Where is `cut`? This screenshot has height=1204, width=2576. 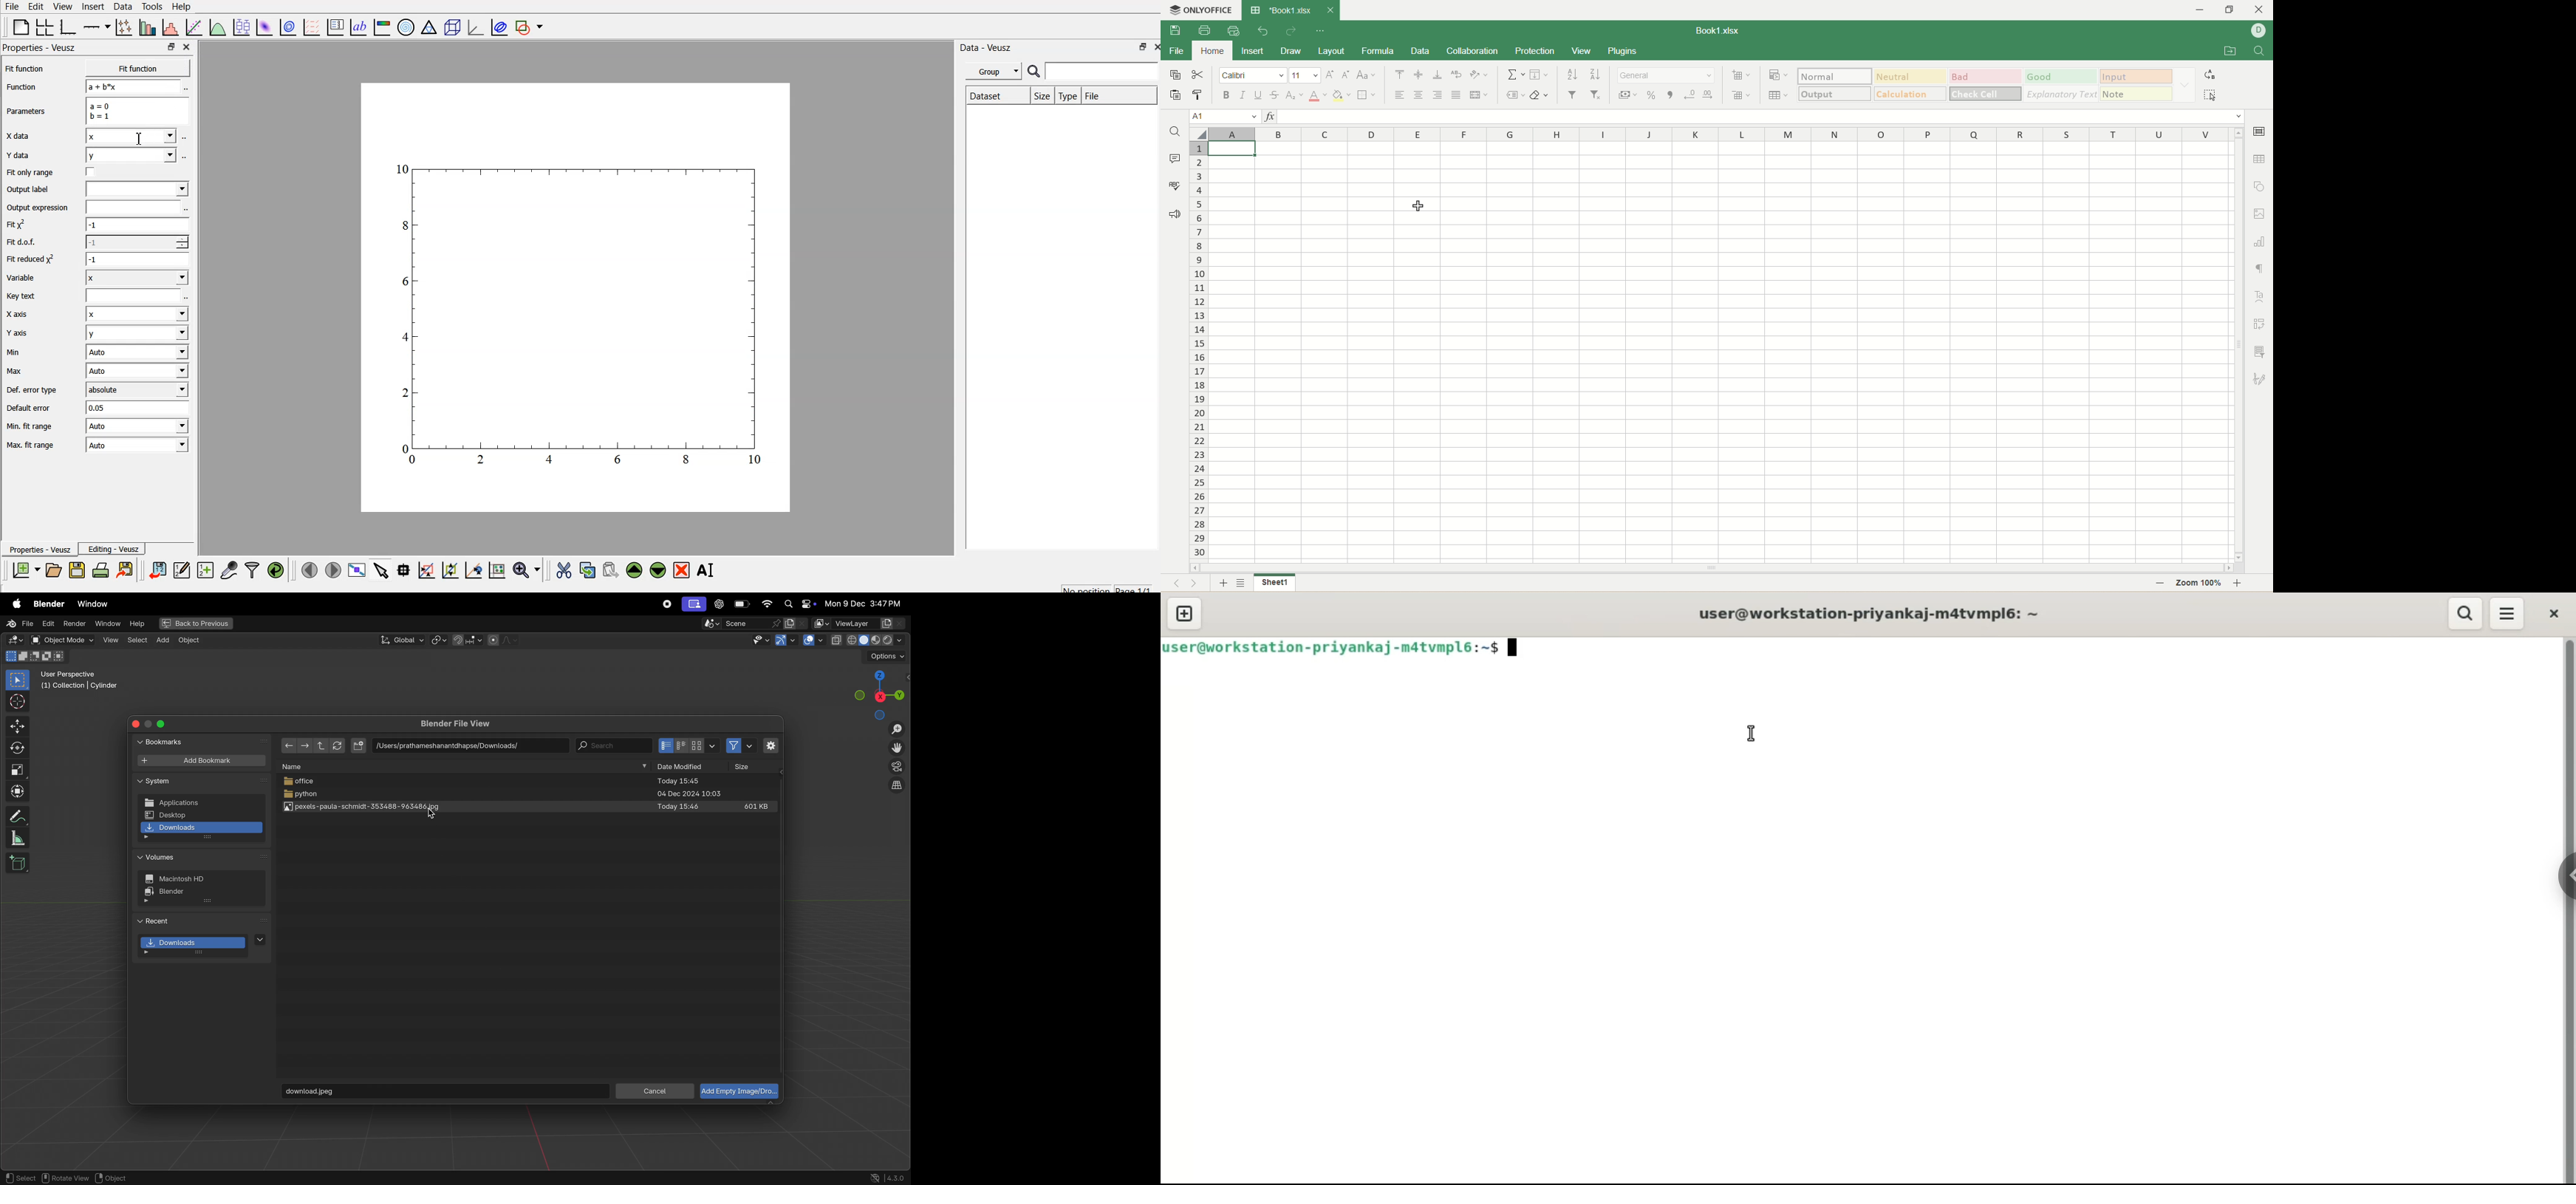 cut is located at coordinates (1198, 73).